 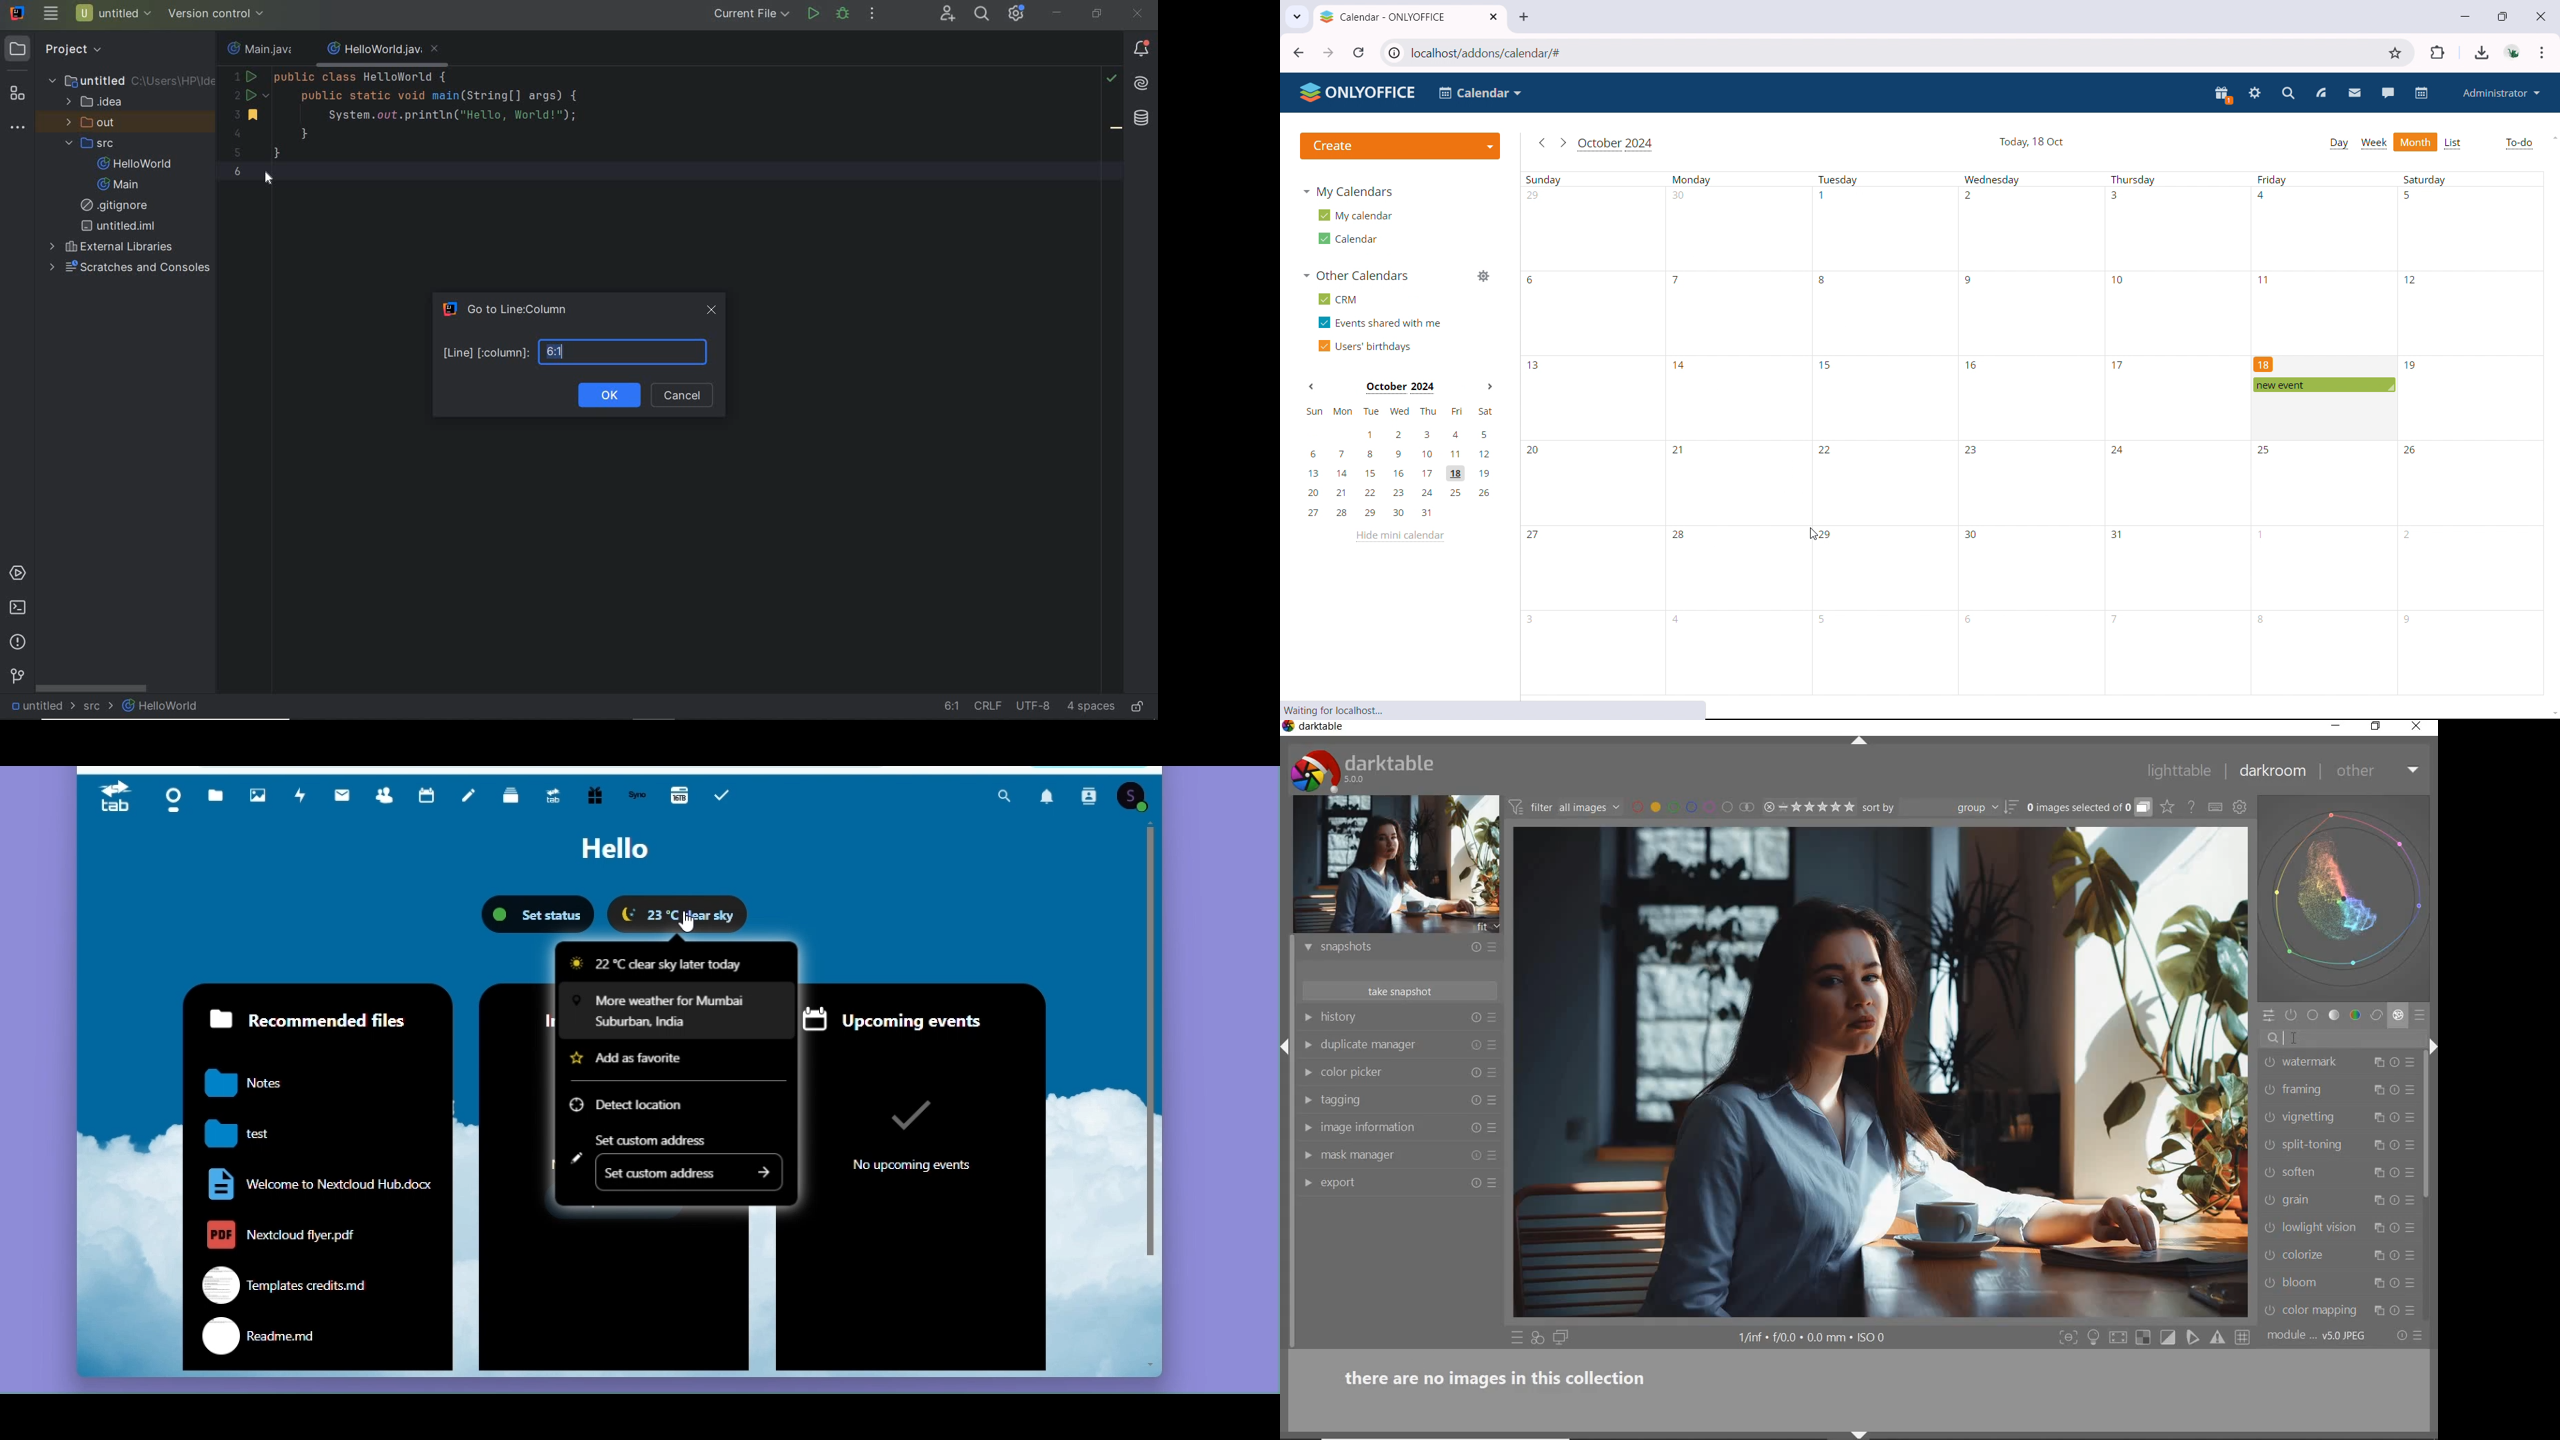 I want to click on tone, so click(x=2335, y=1017).